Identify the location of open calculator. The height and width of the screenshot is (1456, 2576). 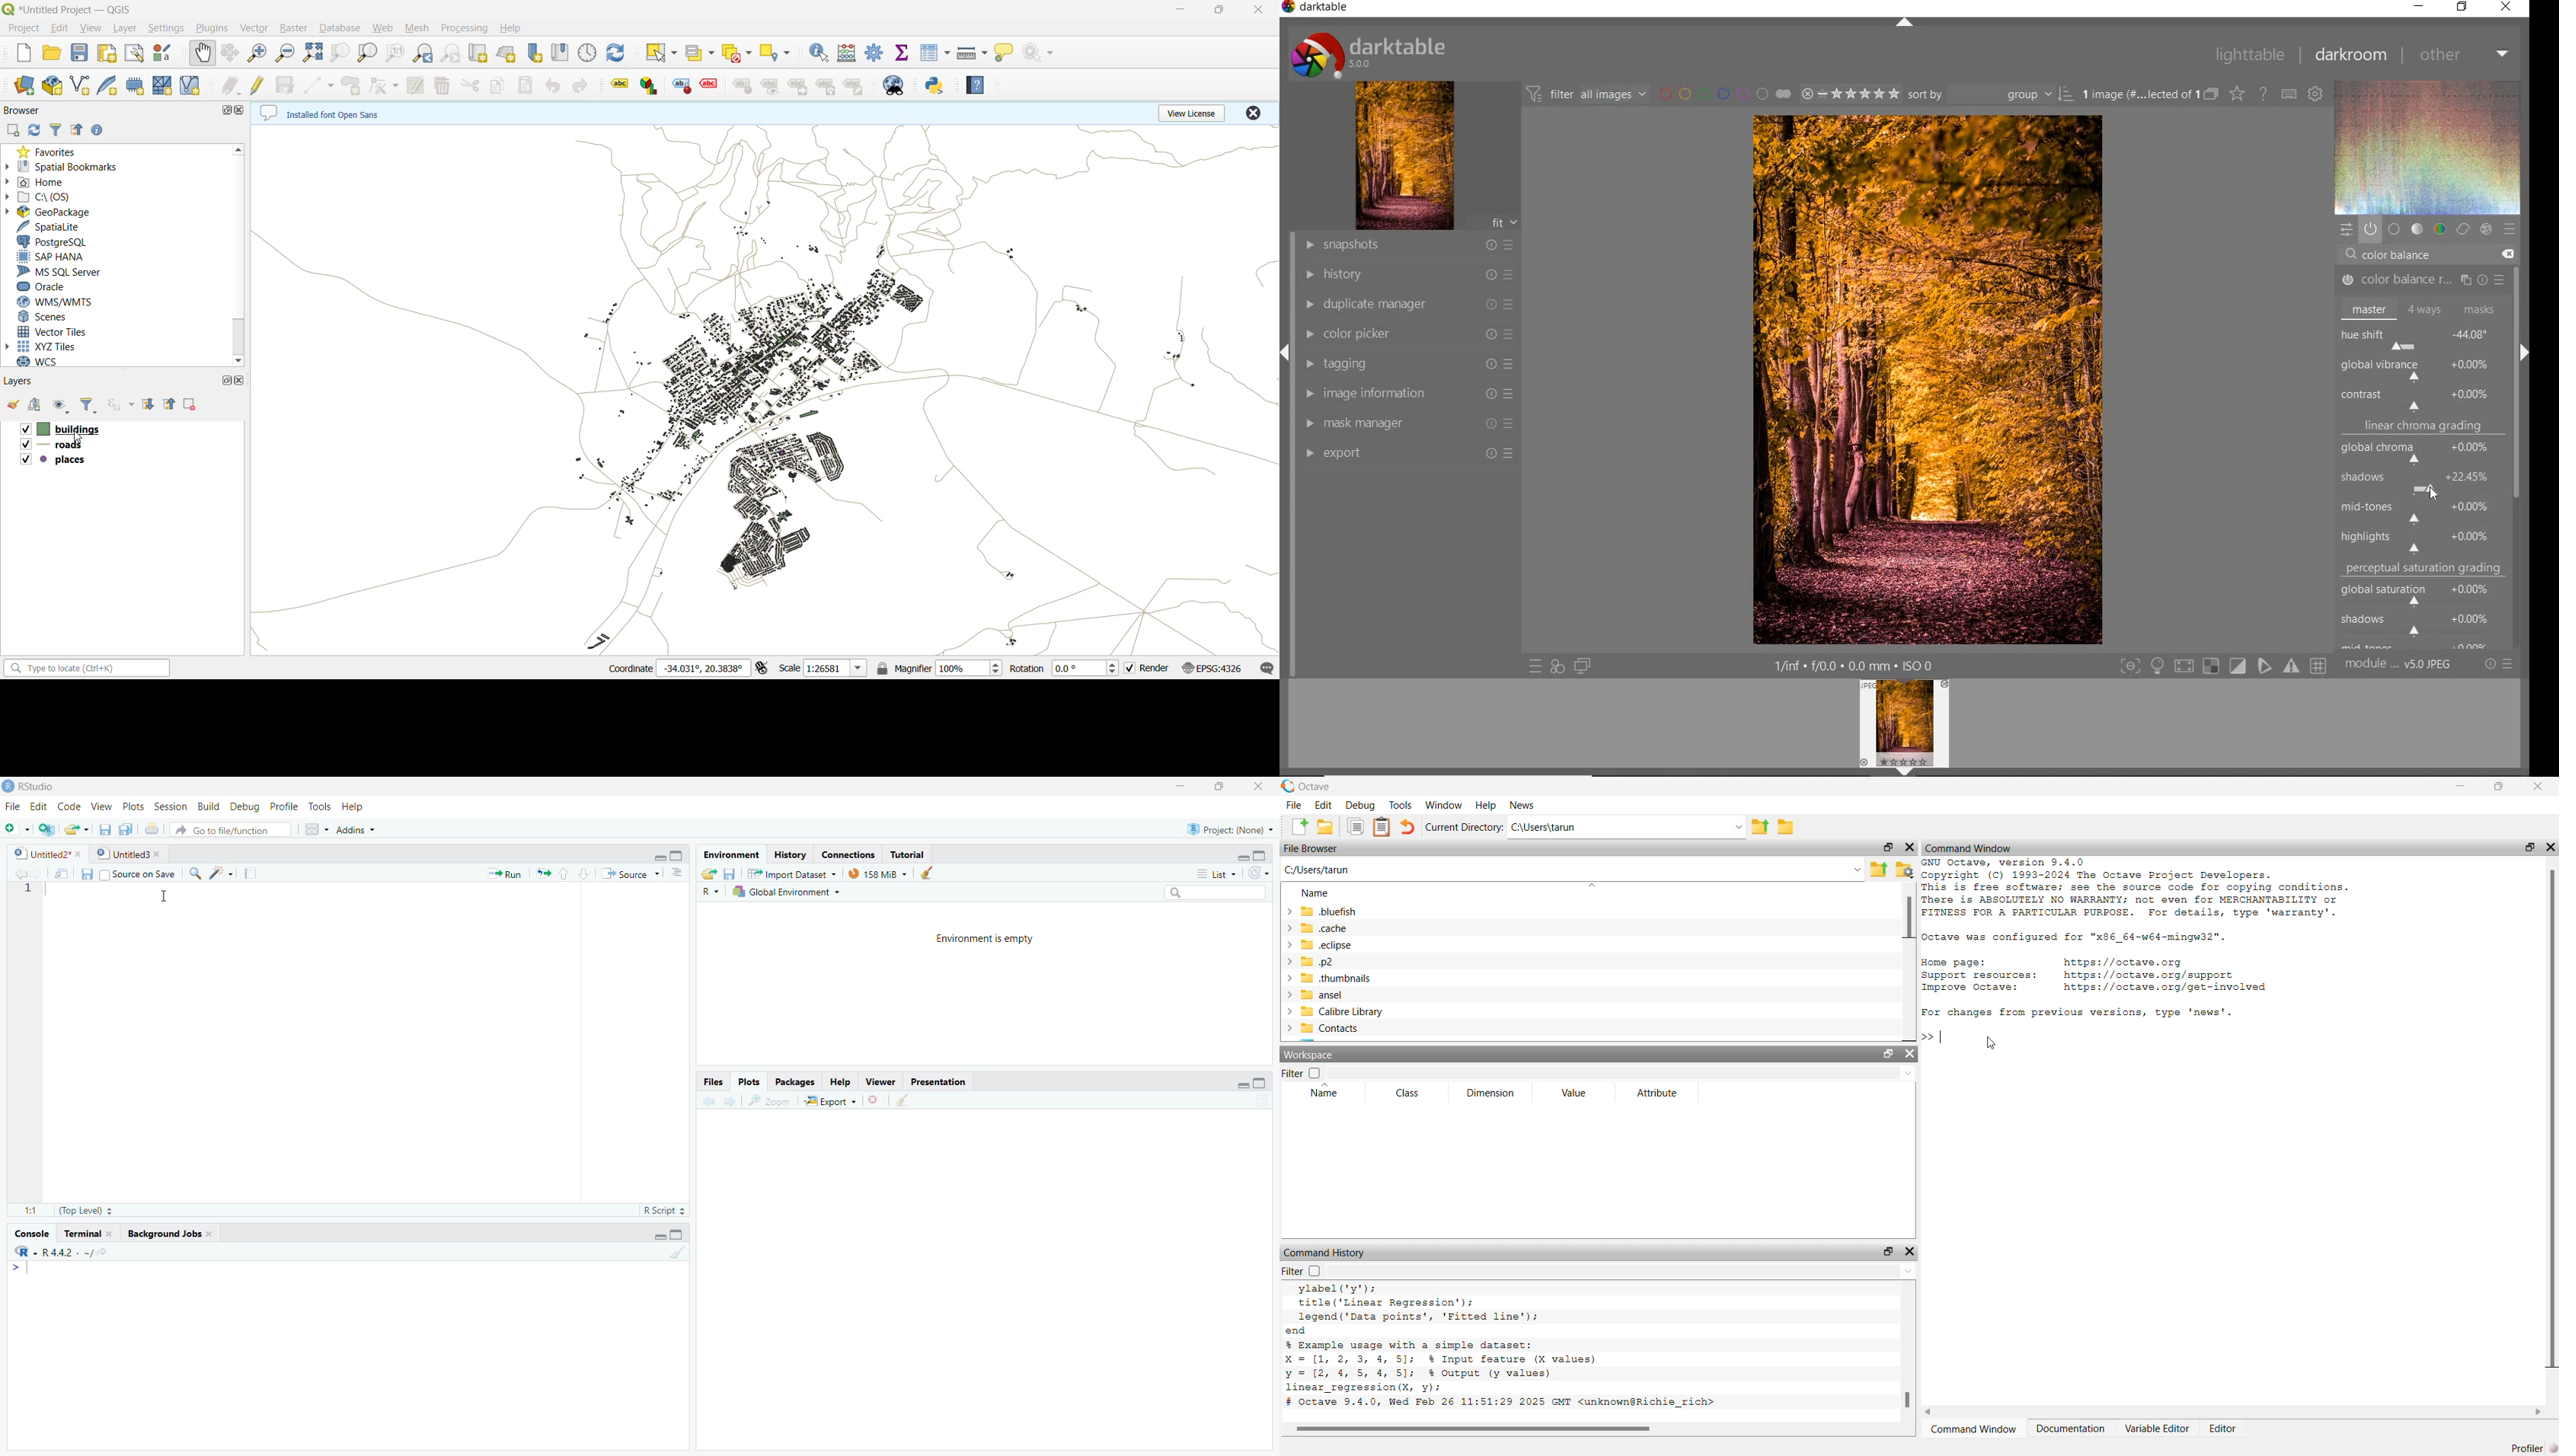
(847, 53).